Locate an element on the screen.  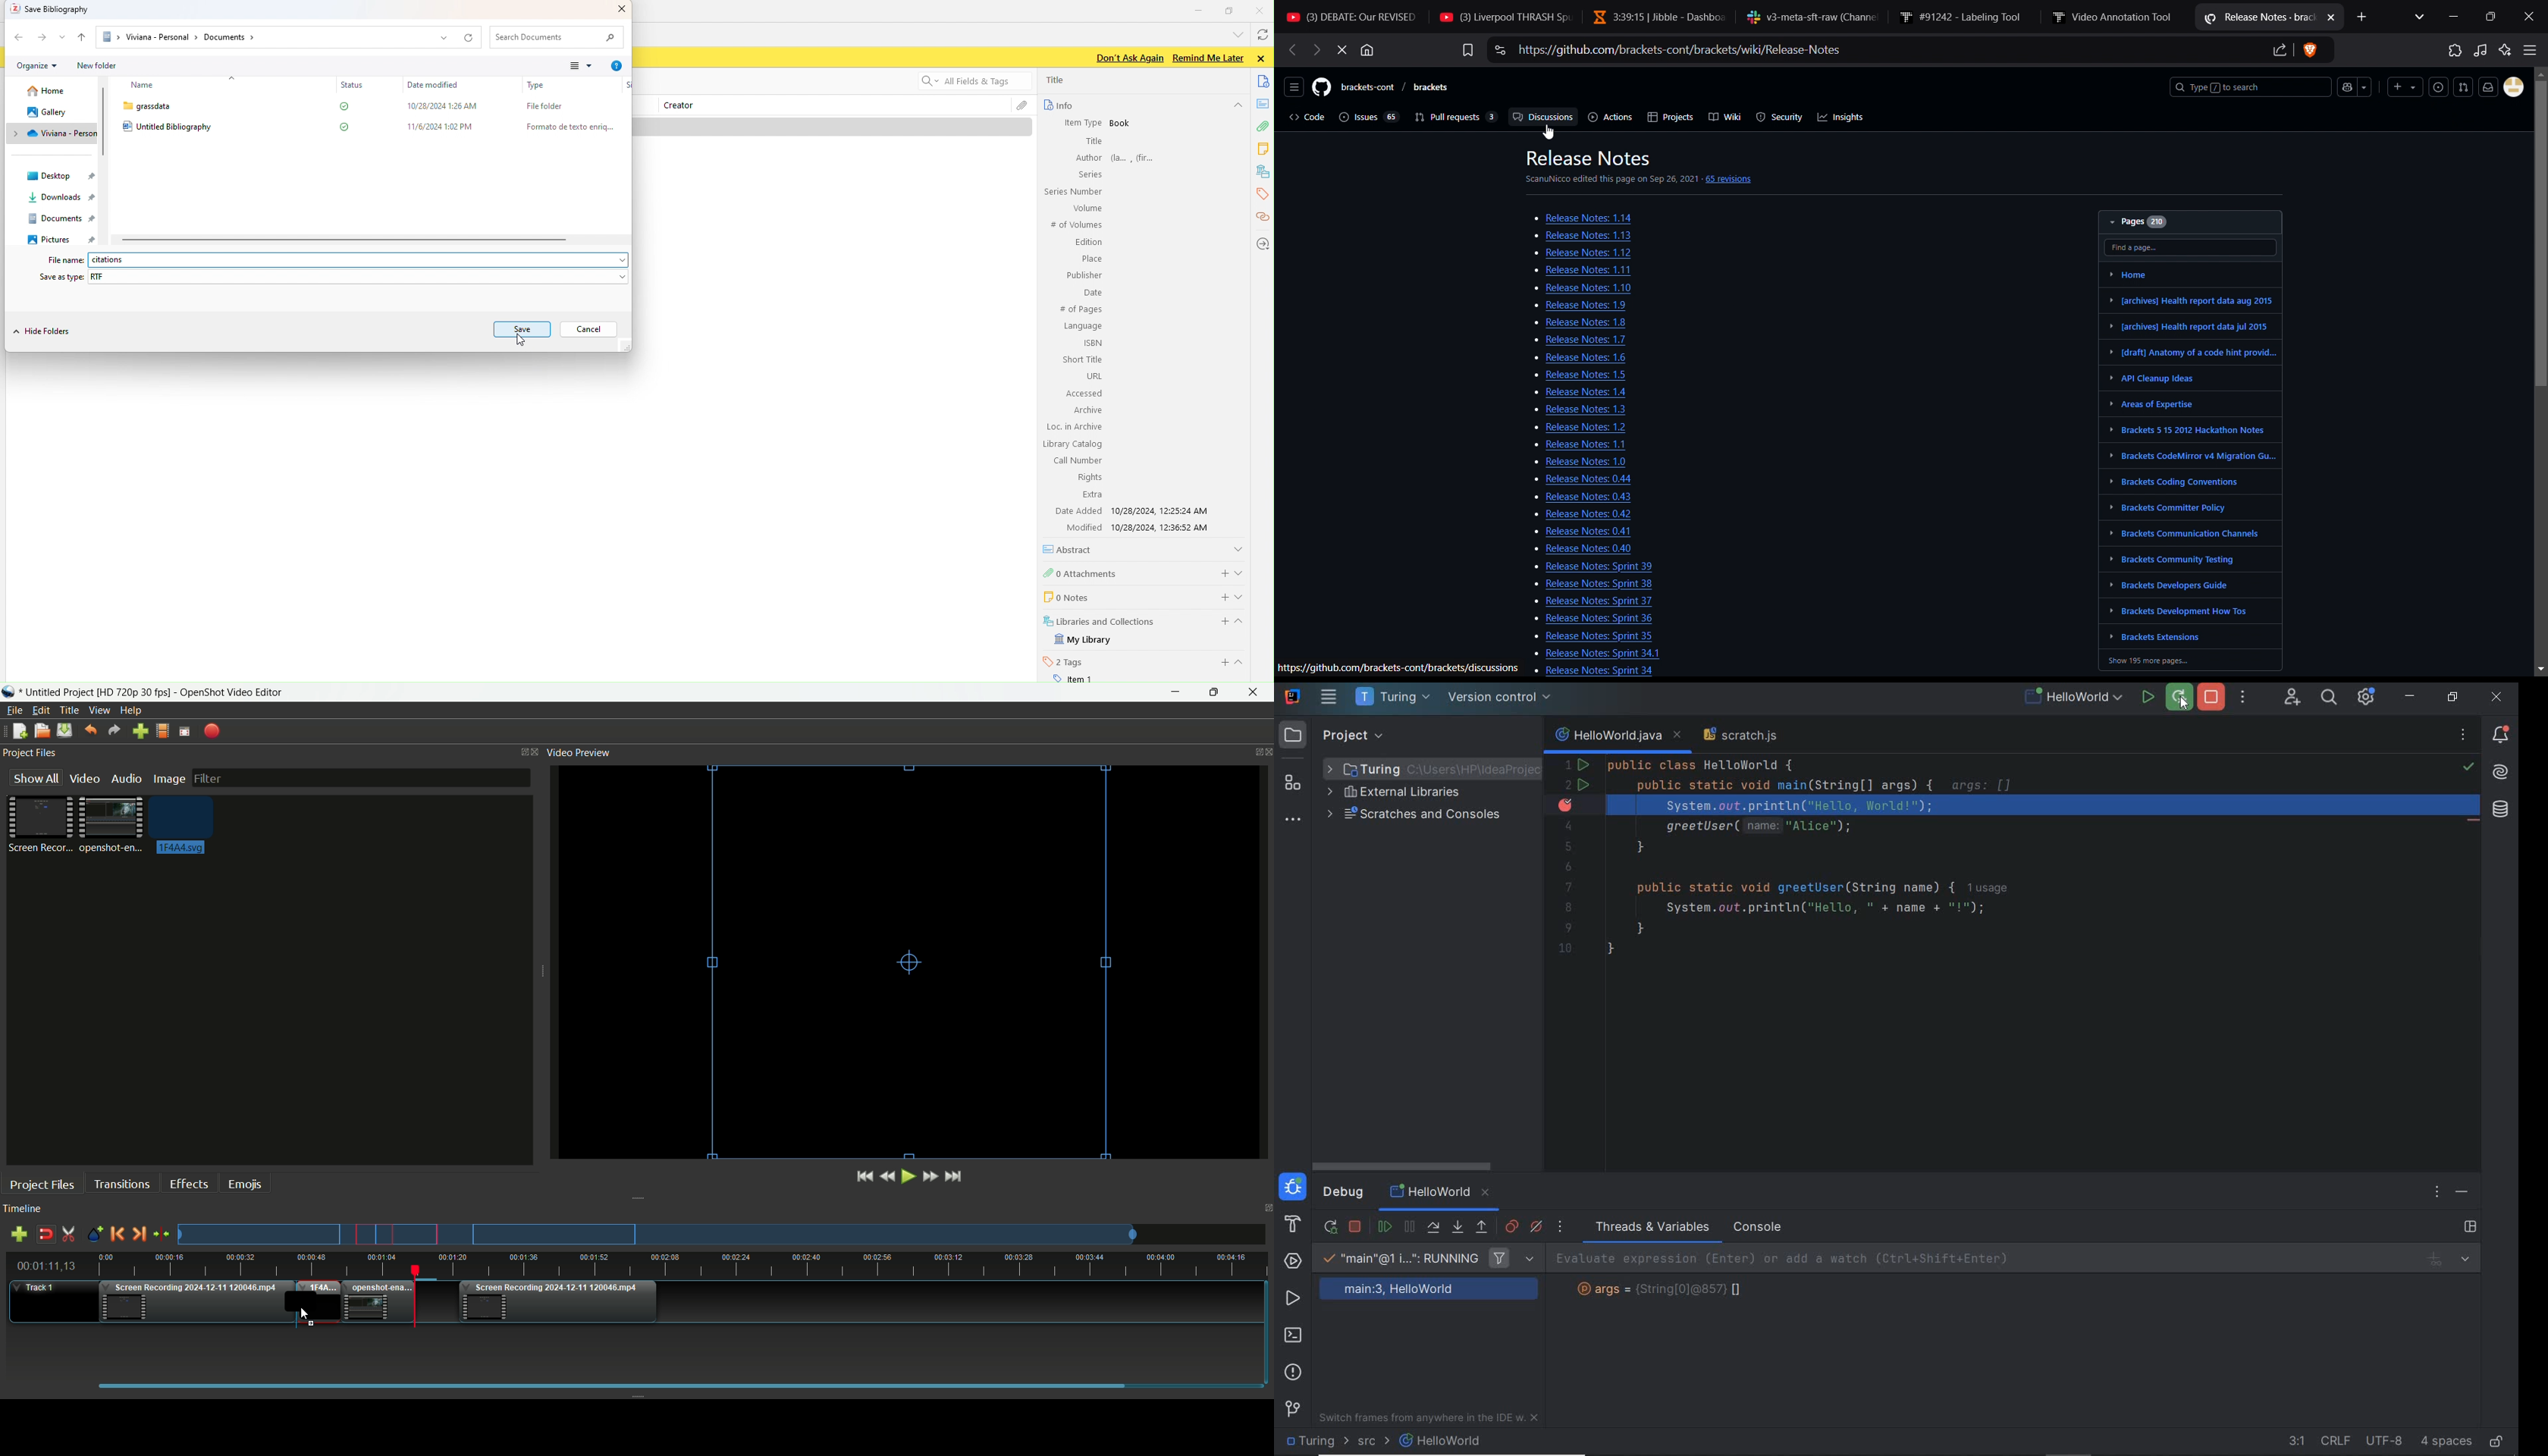
find a page is located at coordinates (2192, 247).